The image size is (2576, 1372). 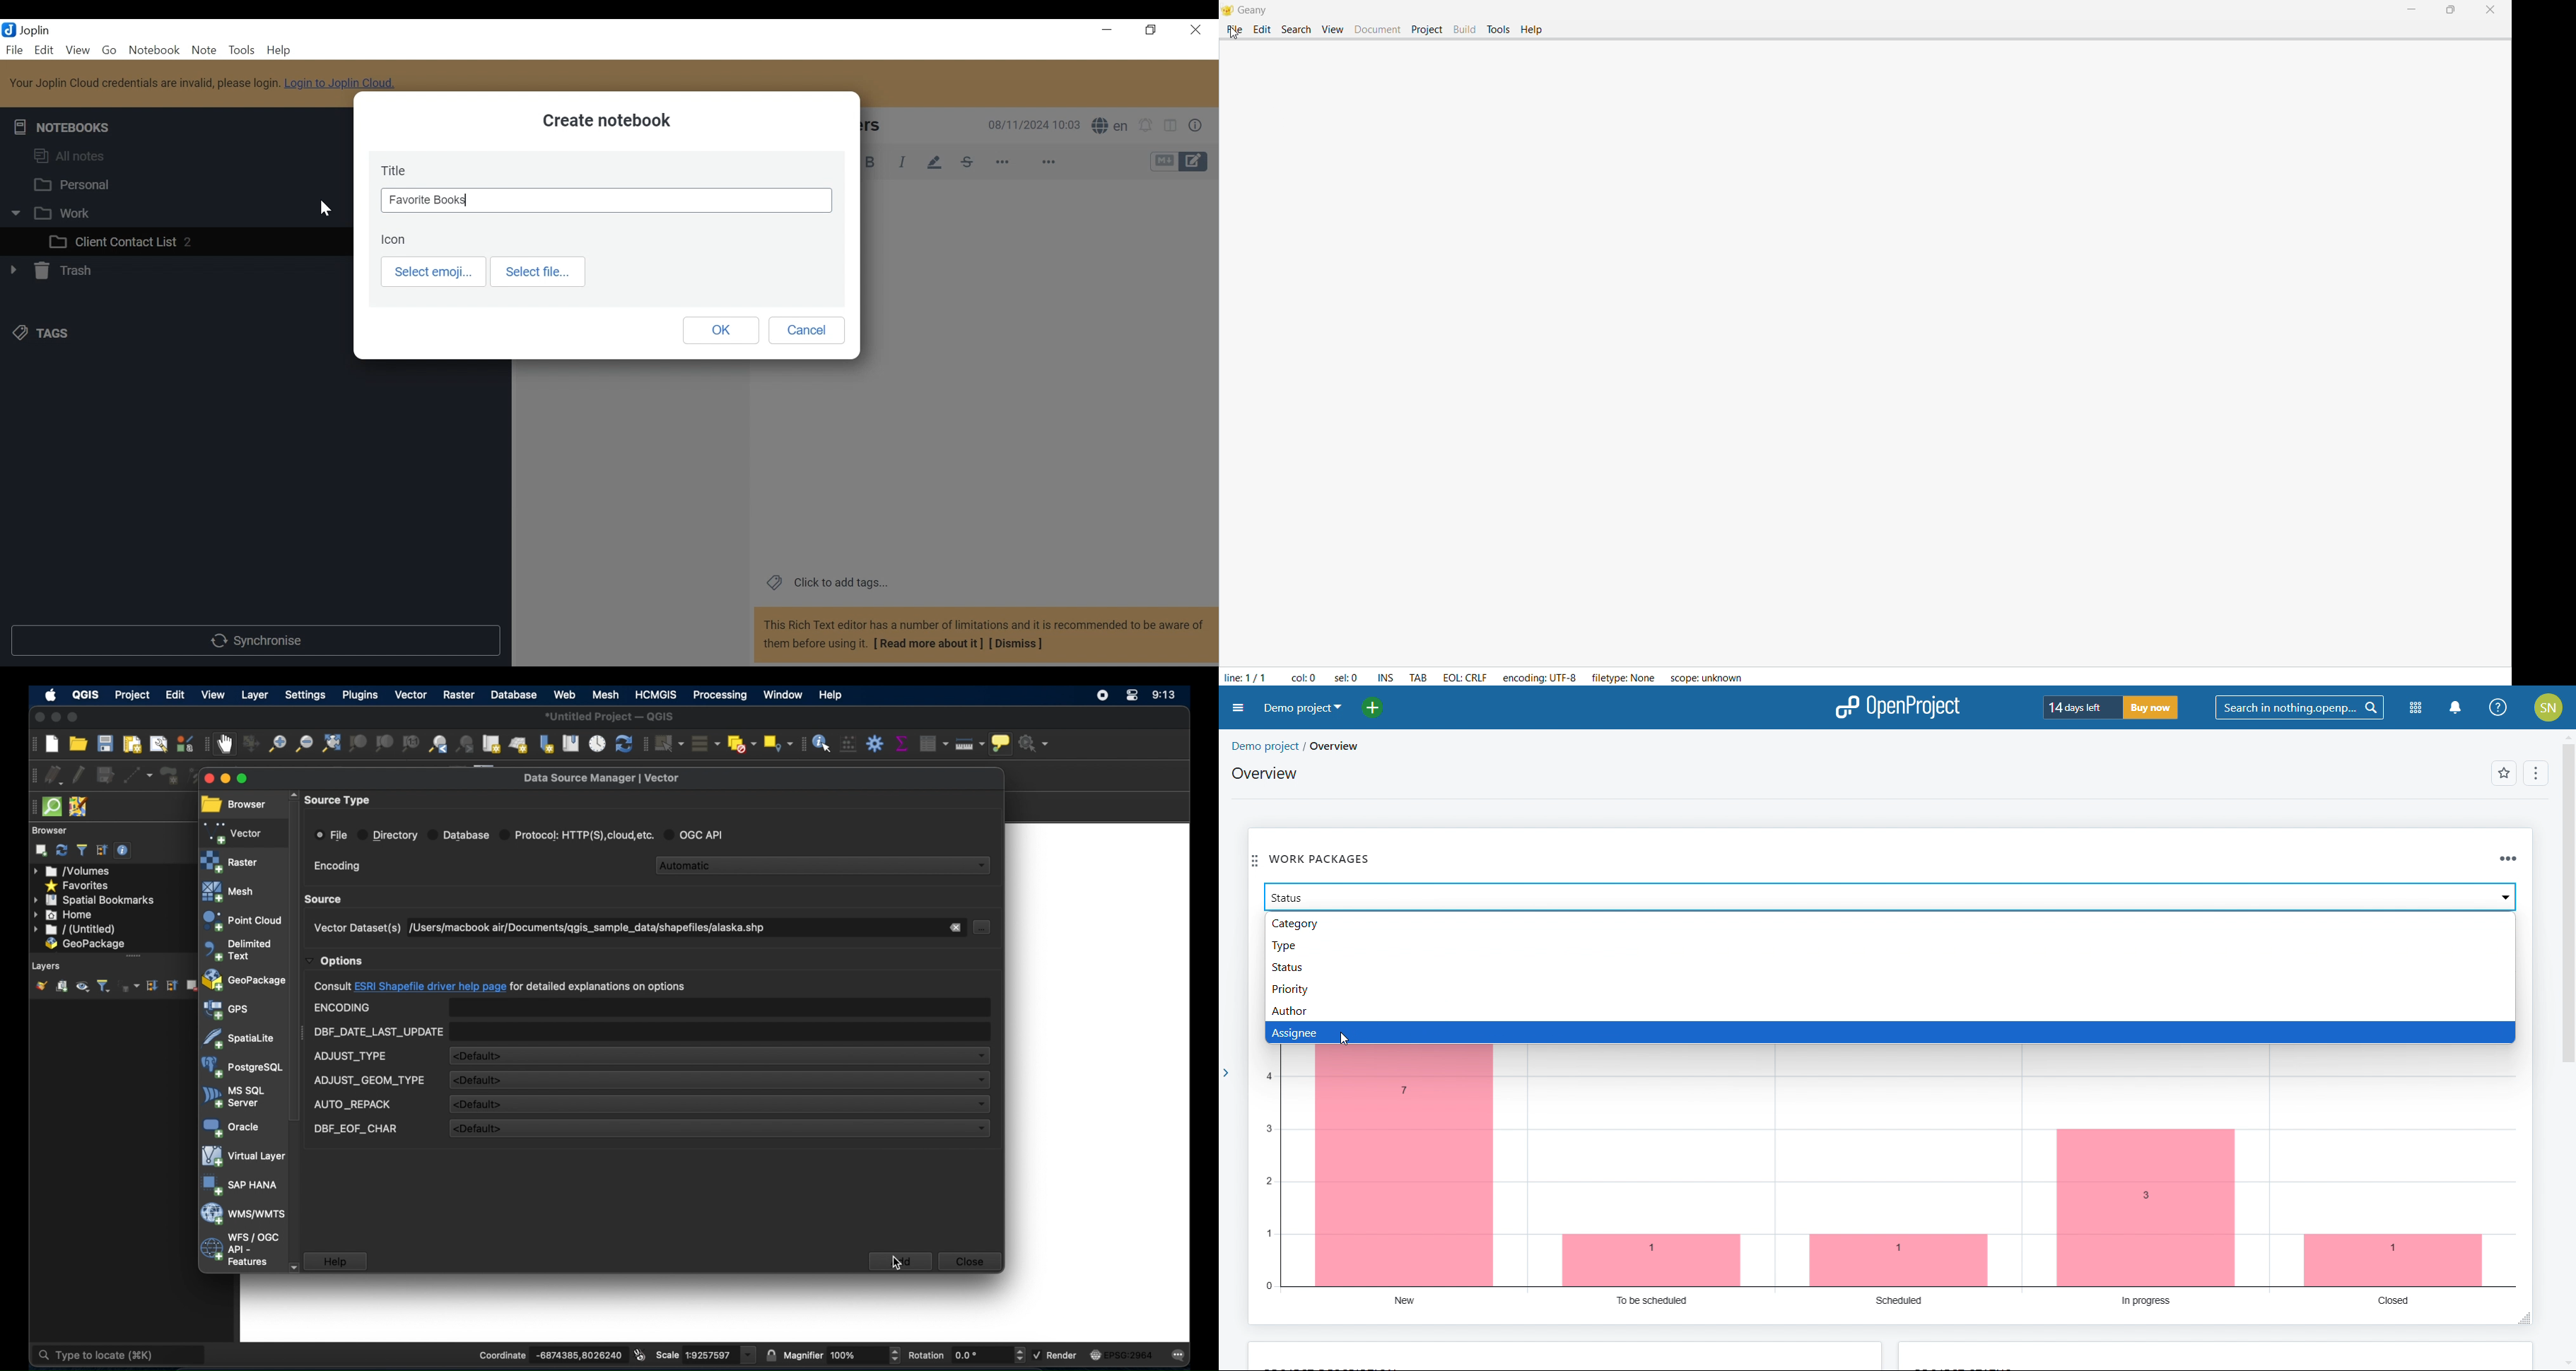 I want to click on chart, so click(x=1893, y=1179).